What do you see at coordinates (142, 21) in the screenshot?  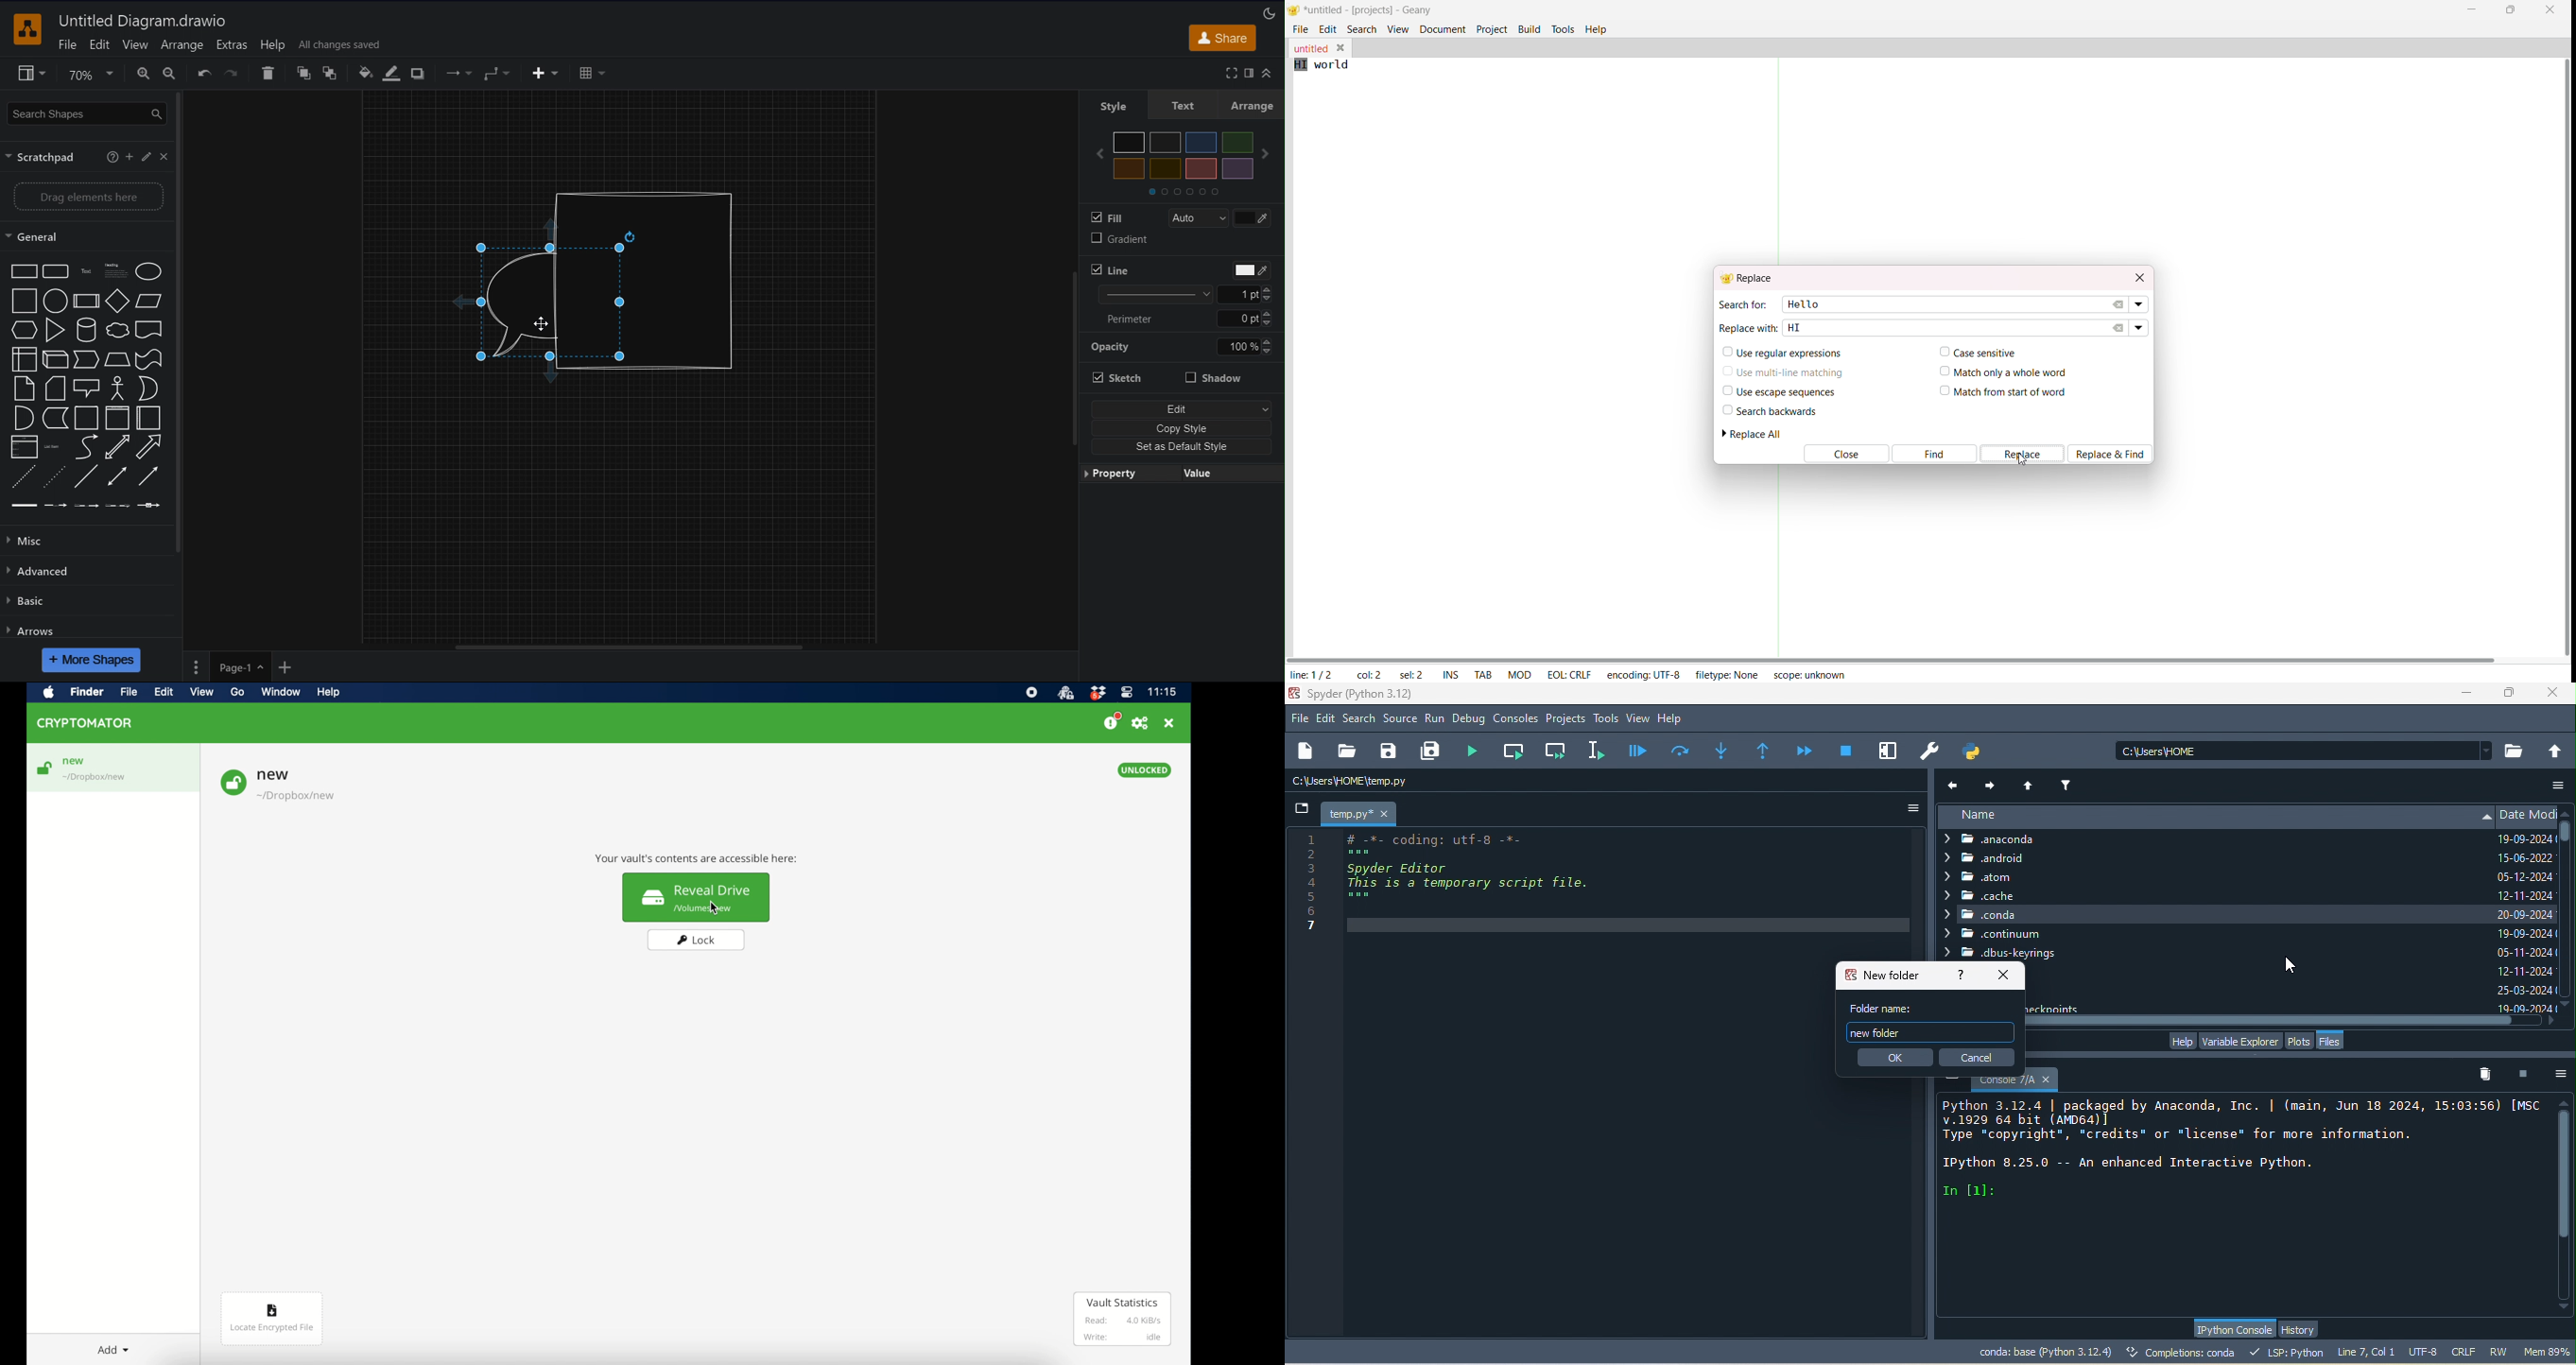 I see `Untitled Diagram.drawio` at bounding box center [142, 21].